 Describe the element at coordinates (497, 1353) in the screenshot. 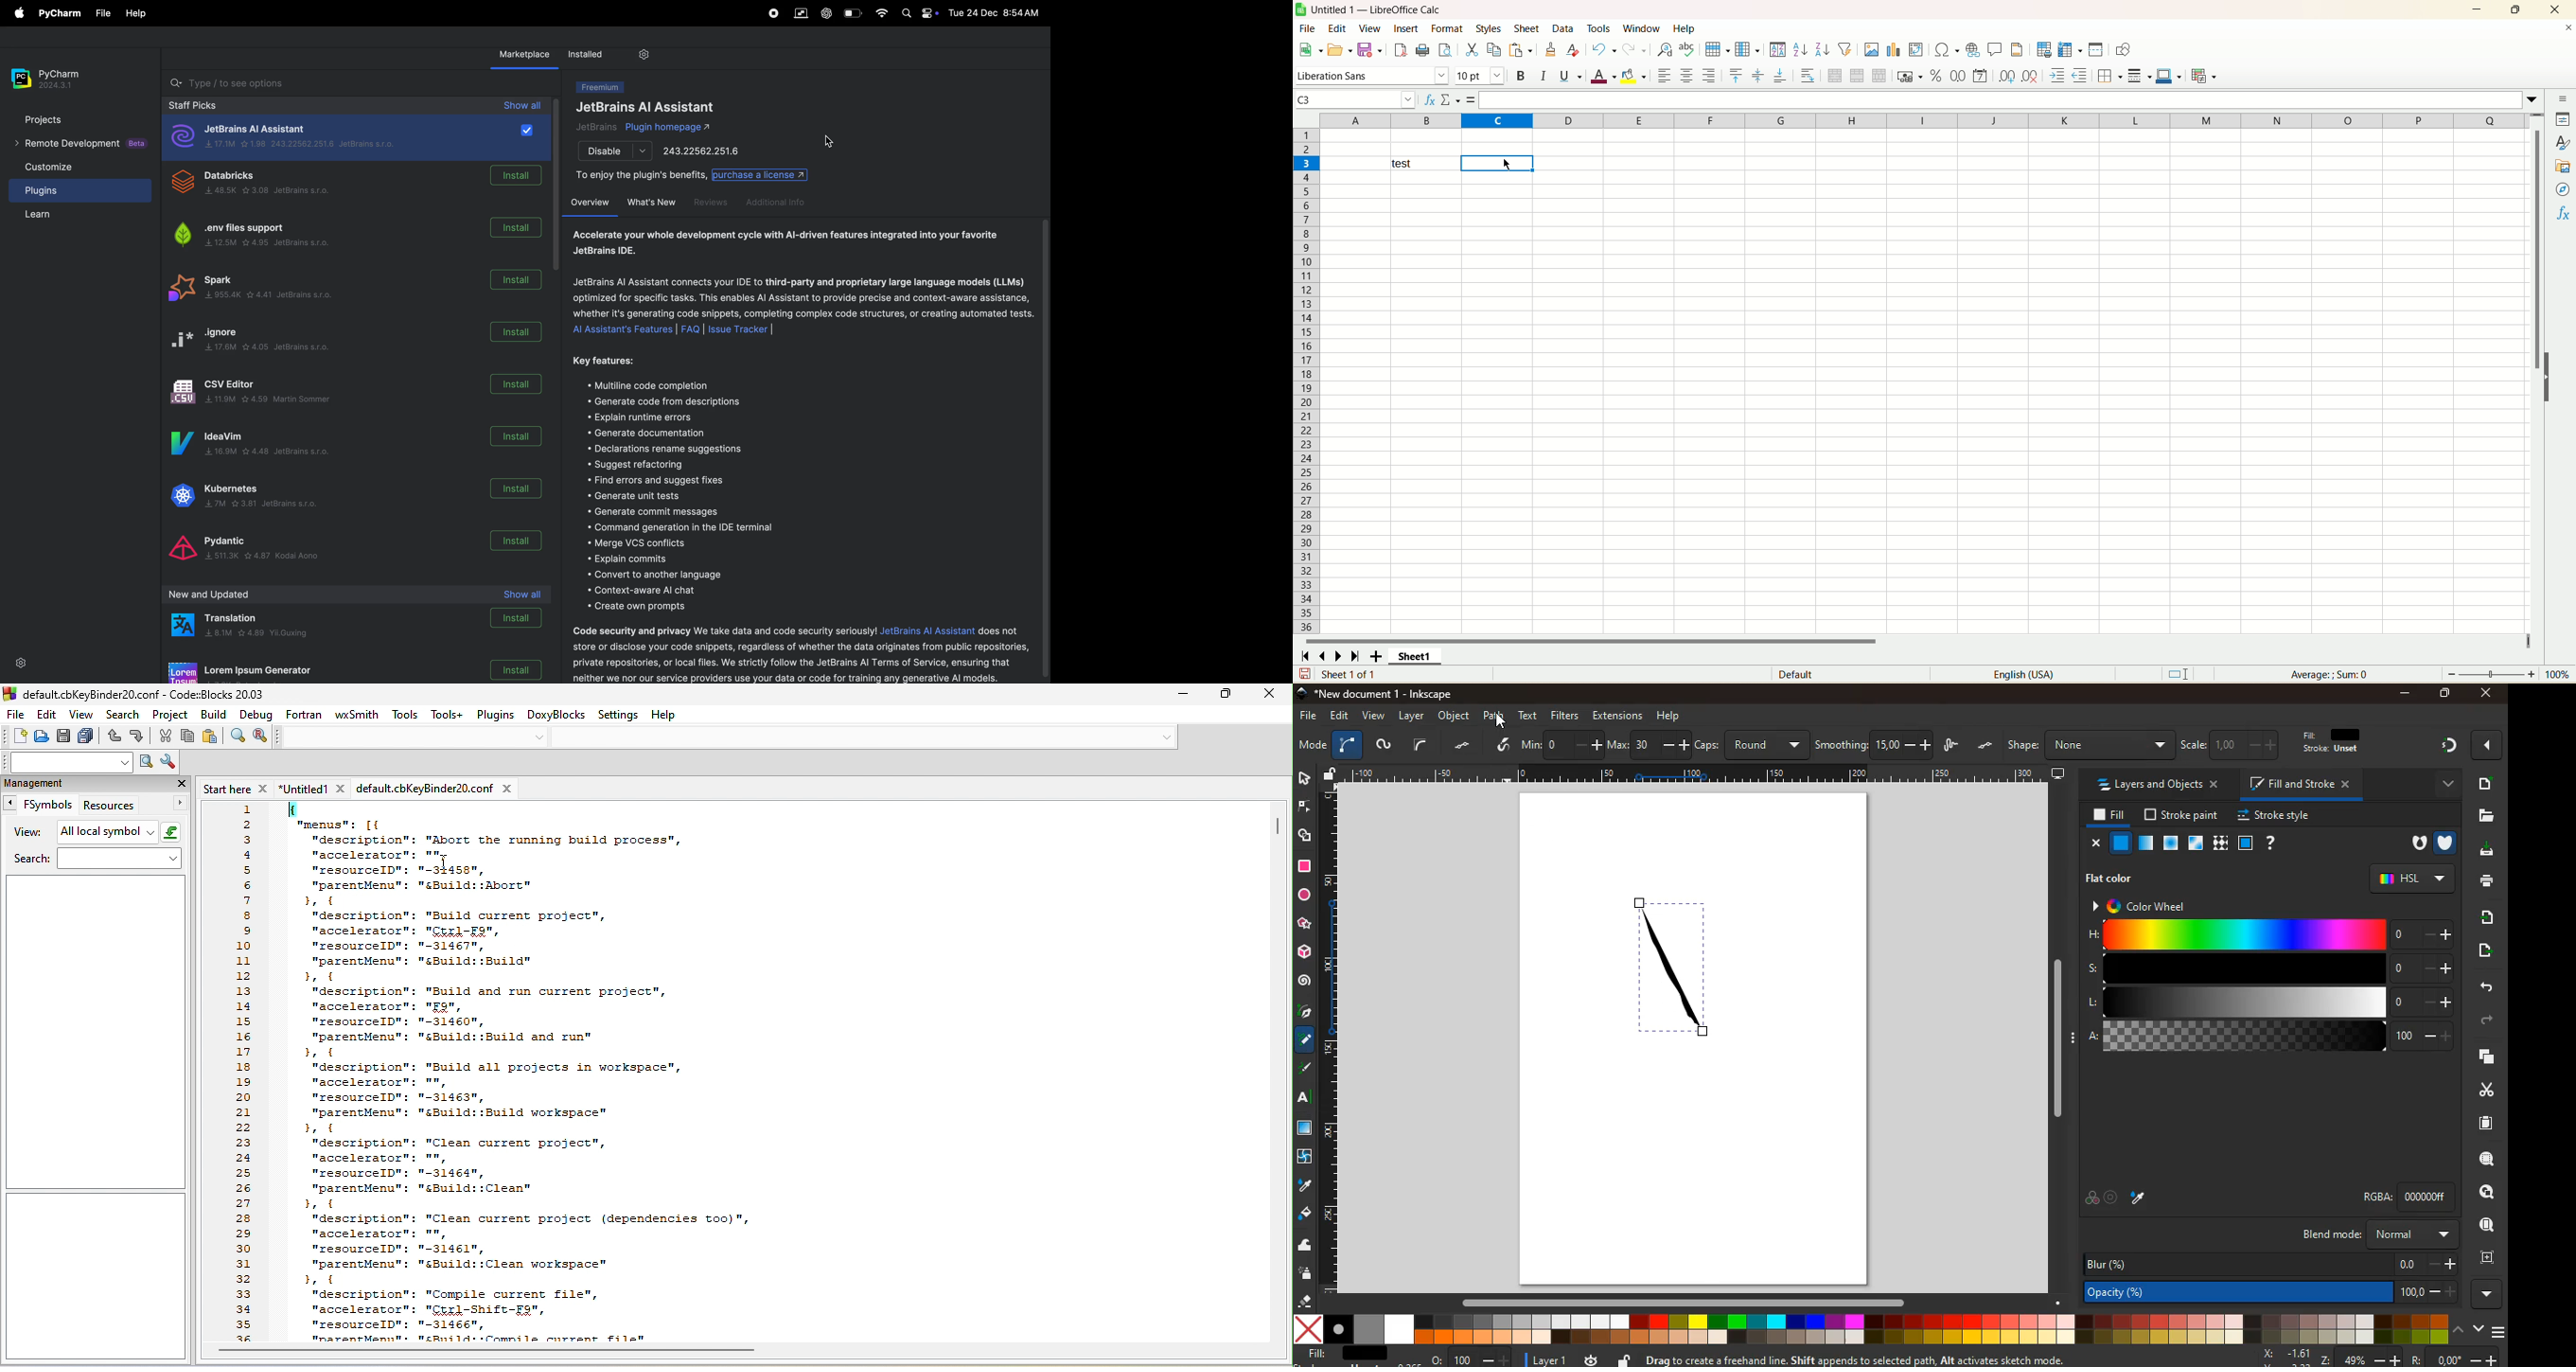

I see `horizontal bar` at that location.